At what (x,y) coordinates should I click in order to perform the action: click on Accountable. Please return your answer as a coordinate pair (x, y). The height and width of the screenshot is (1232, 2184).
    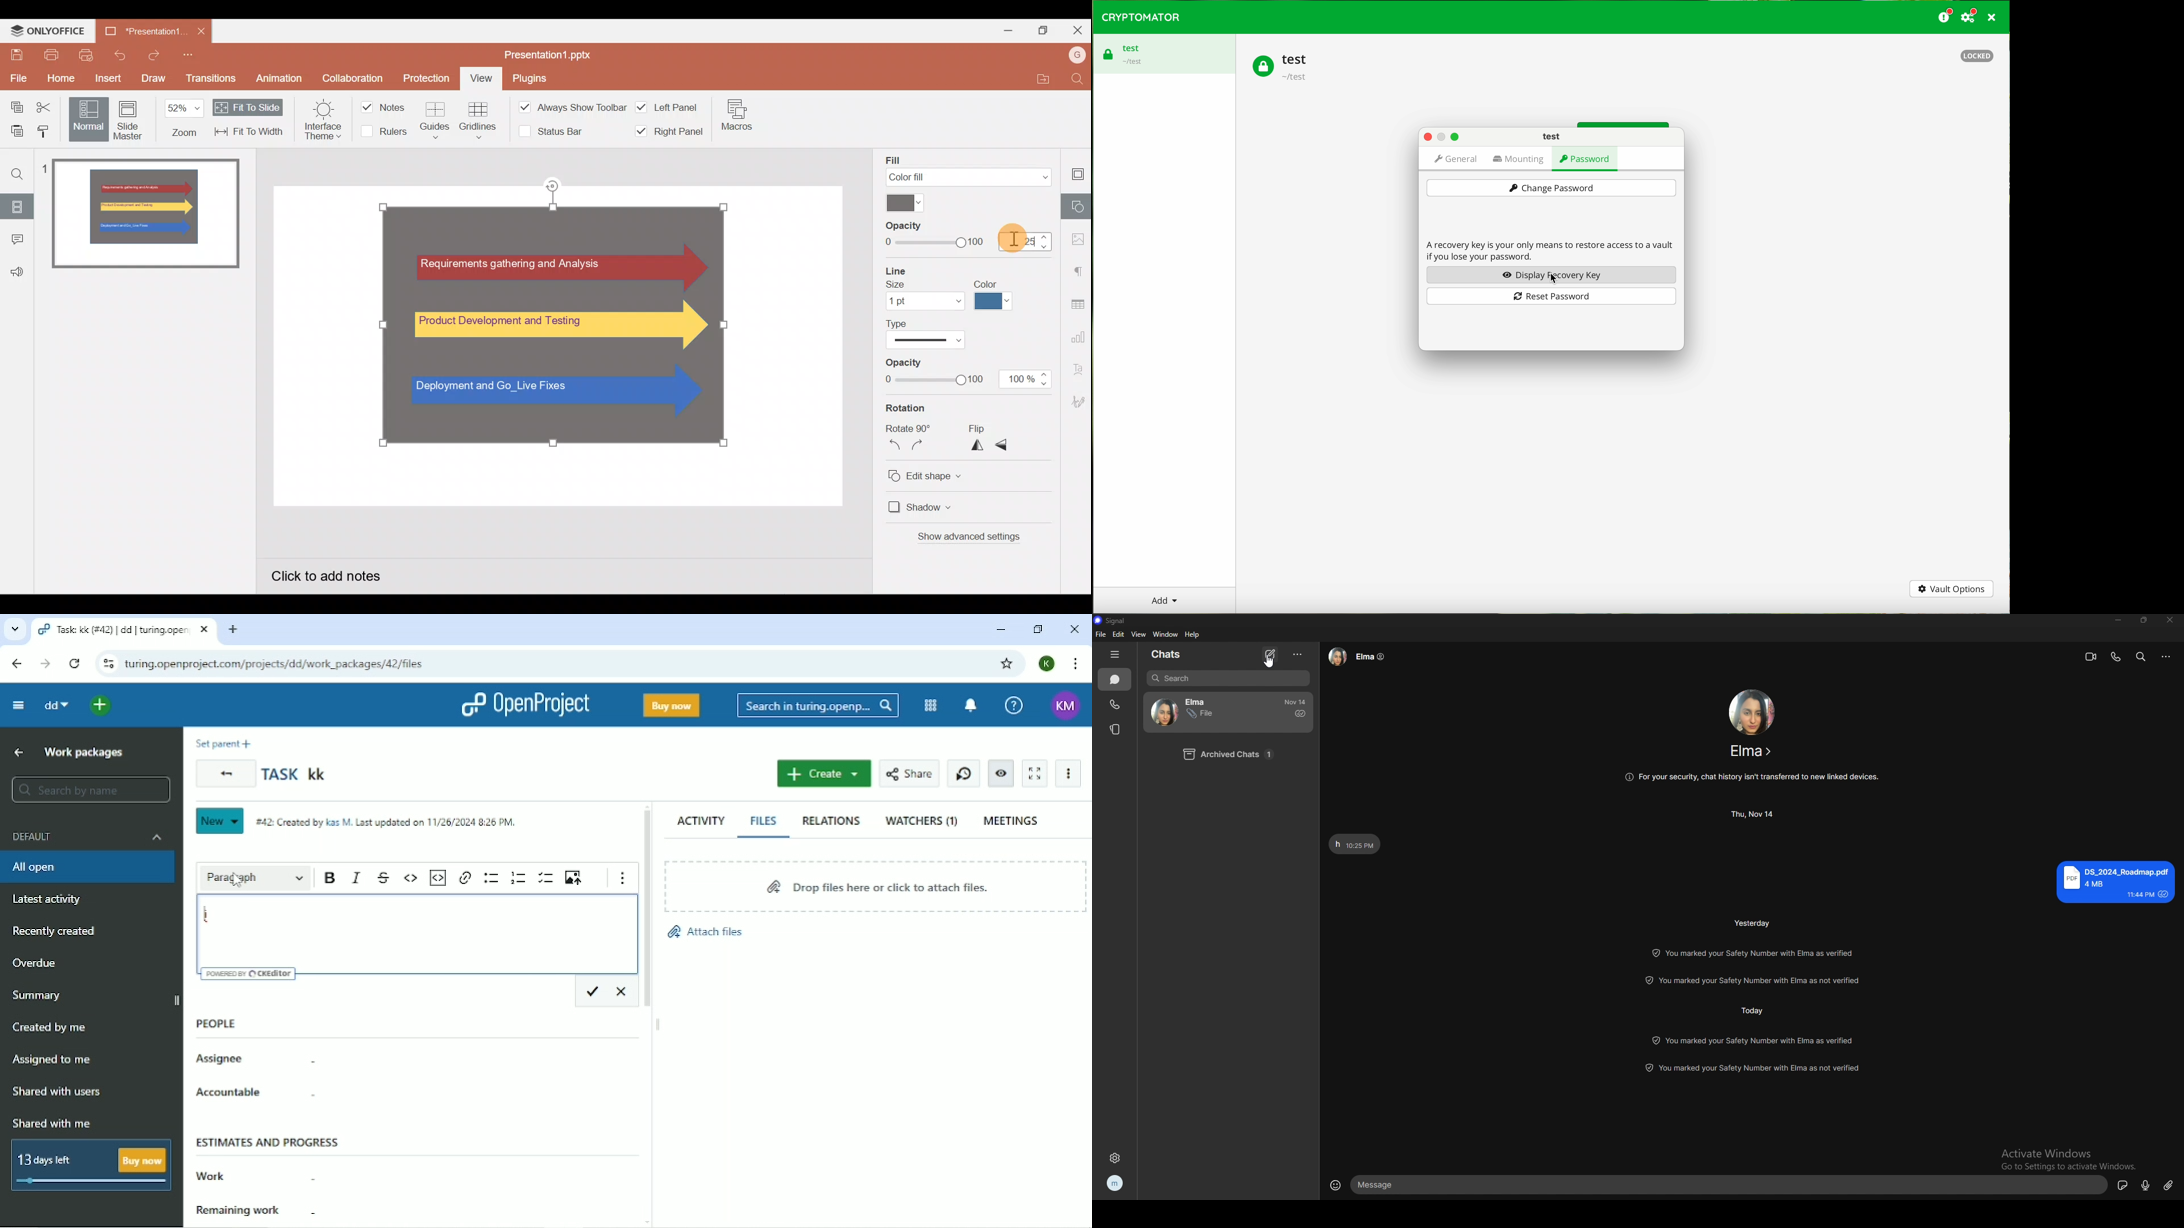
    Looking at the image, I should click on (250, 1094).